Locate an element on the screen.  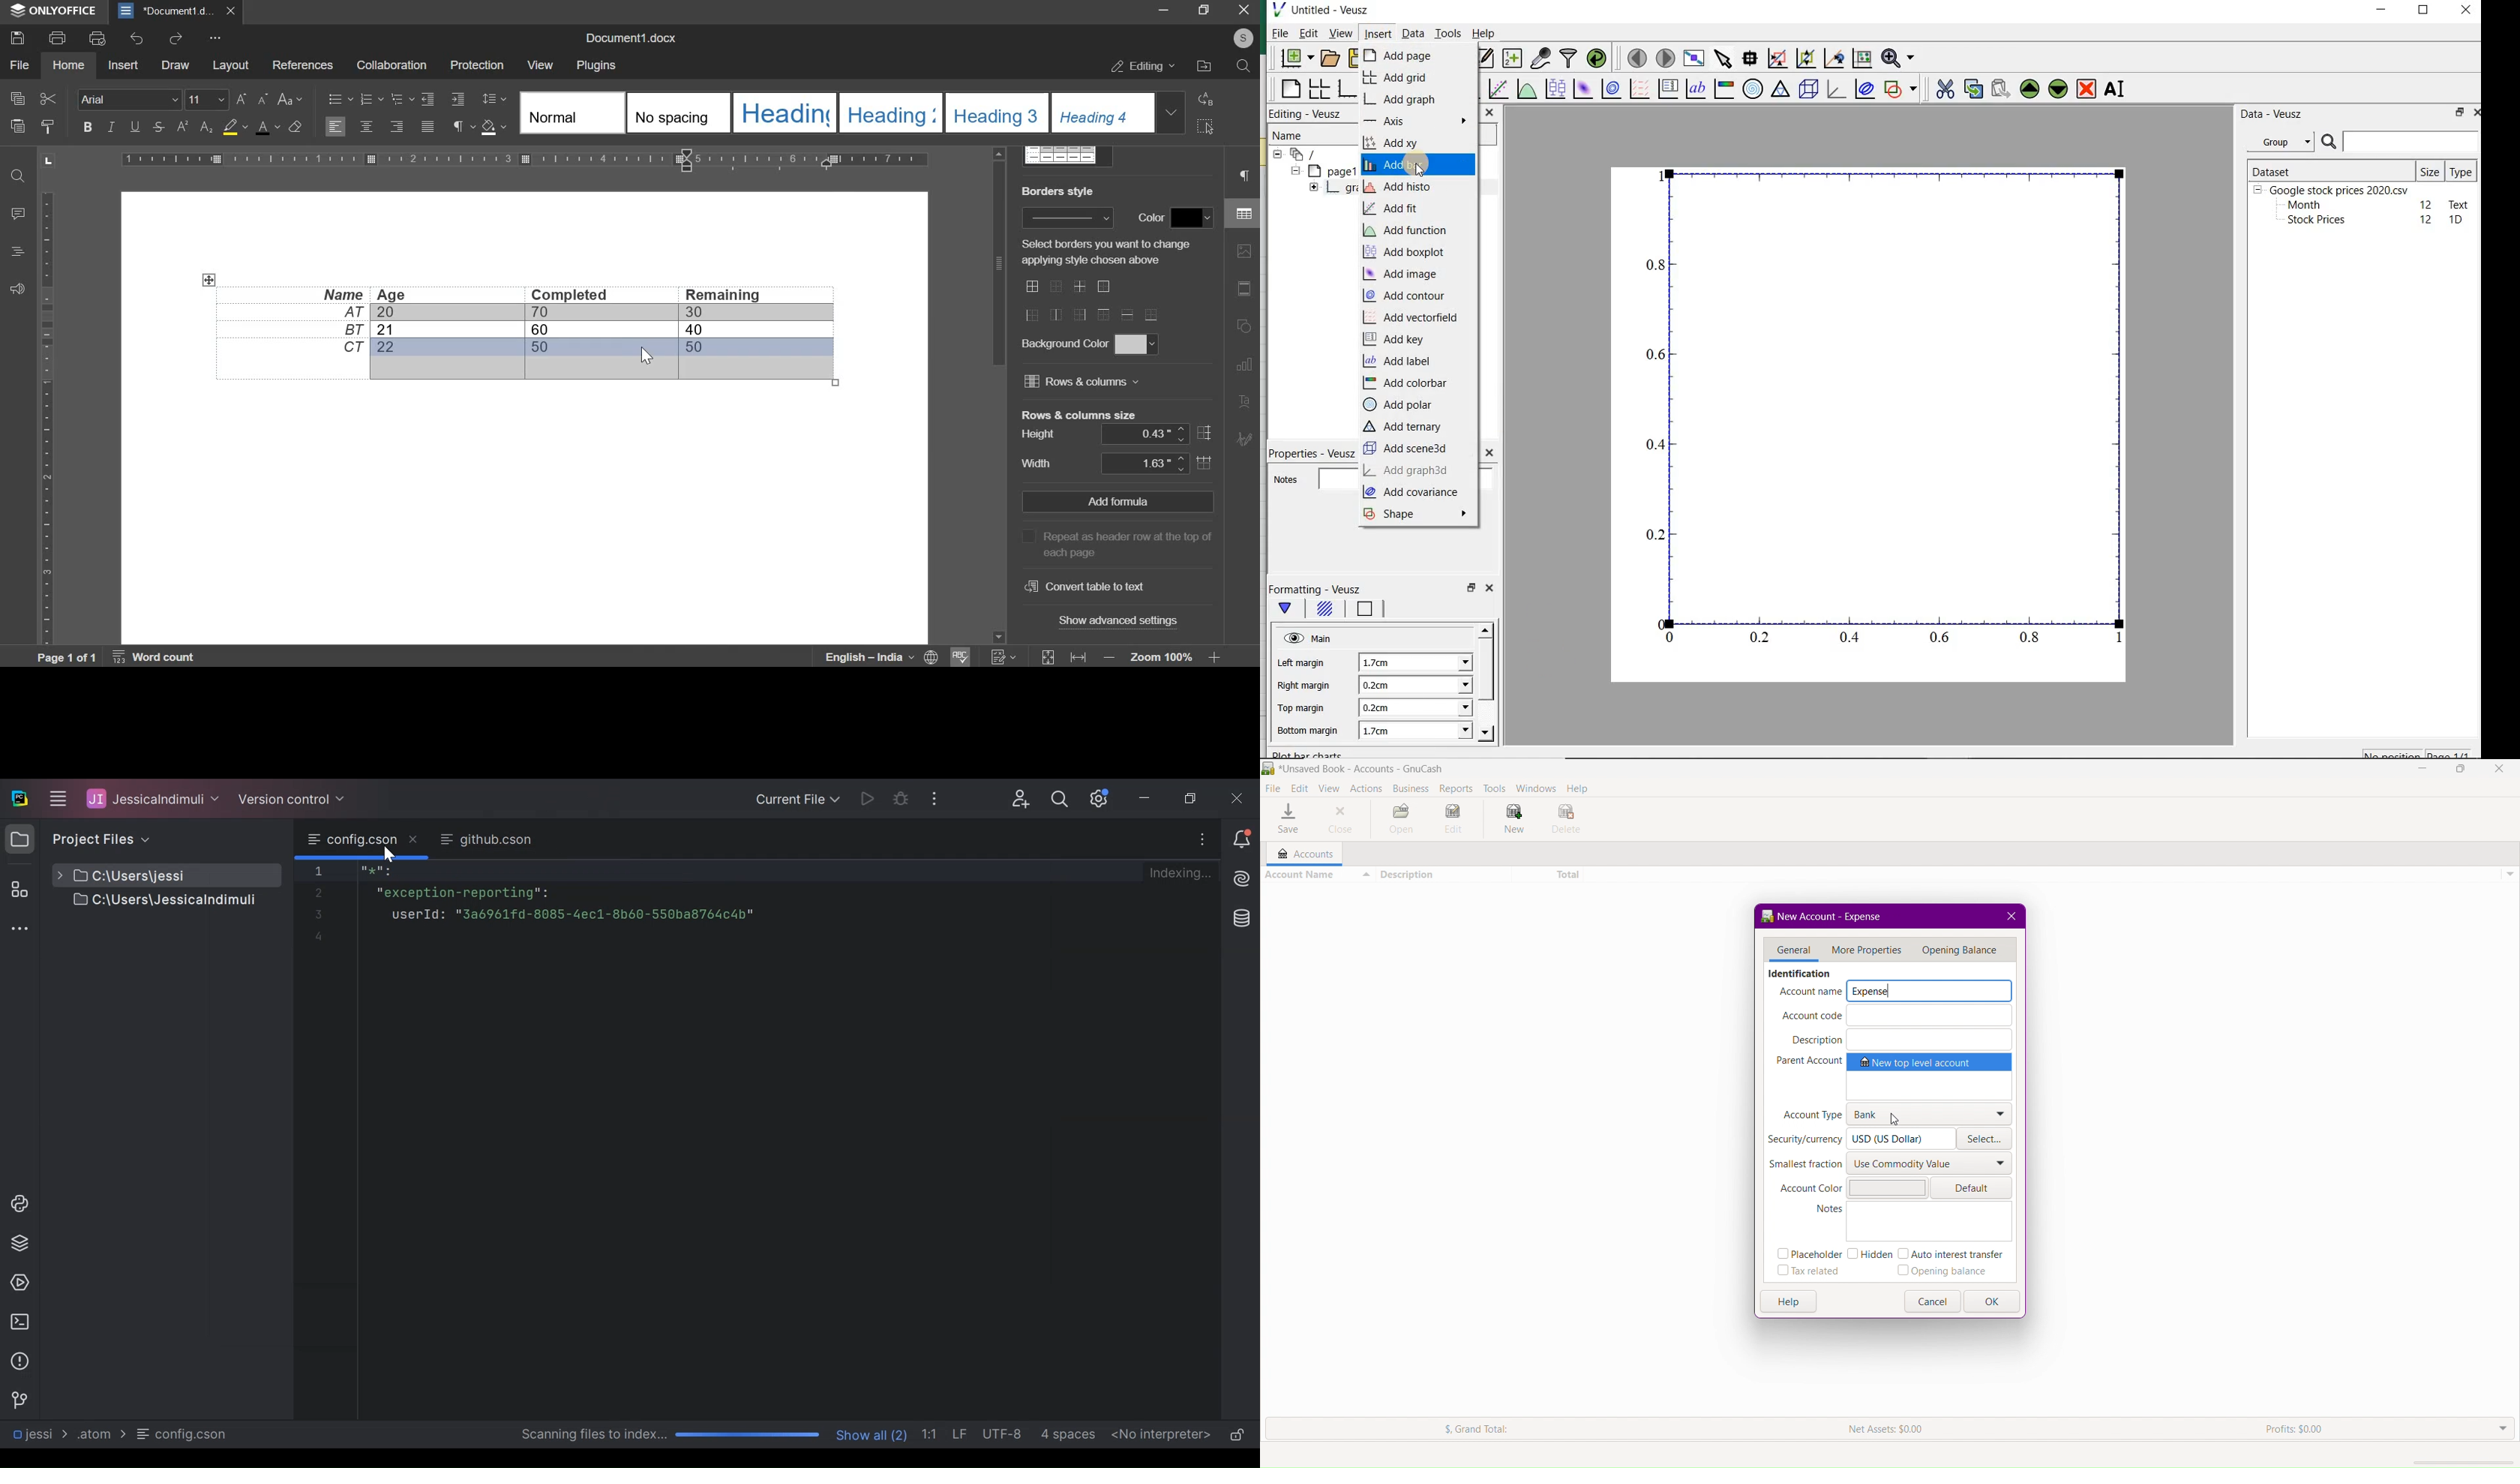
zoom is located at coordinates (1160, 658).